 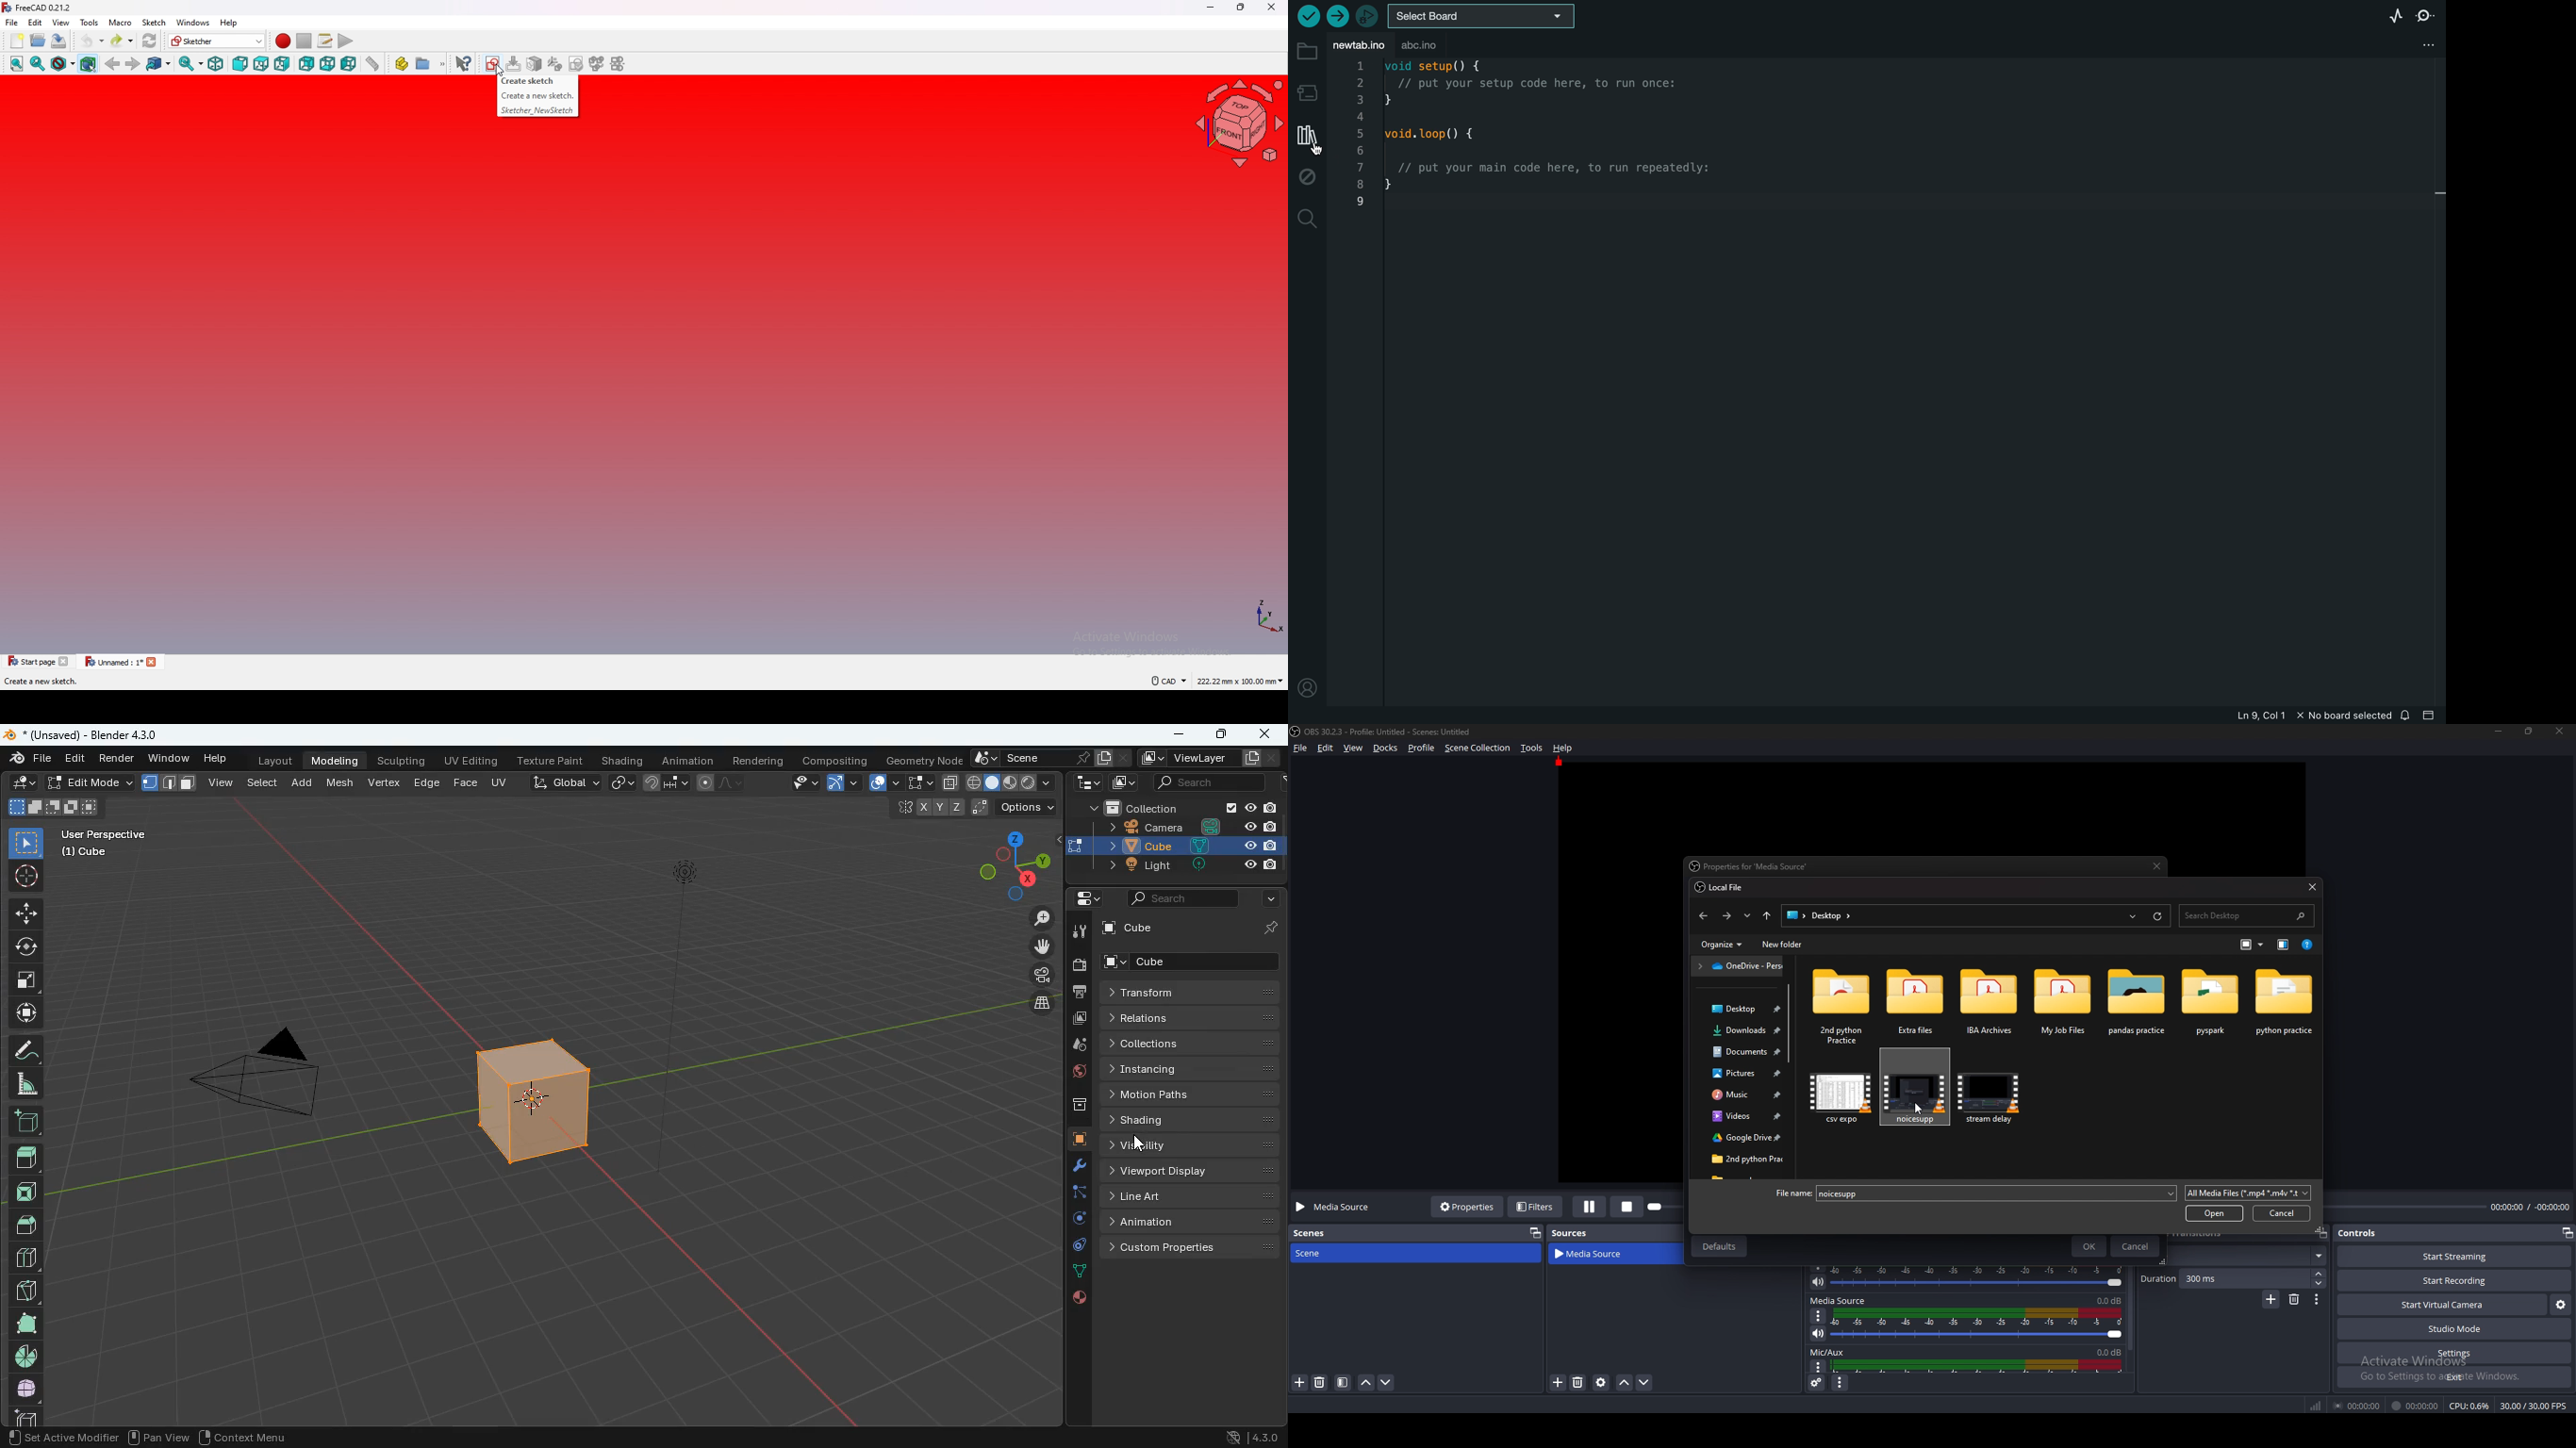 What do you see at coordinates (1421, 748) in the screenshot?
I see `Profile` at bounding box center [1421, 748].